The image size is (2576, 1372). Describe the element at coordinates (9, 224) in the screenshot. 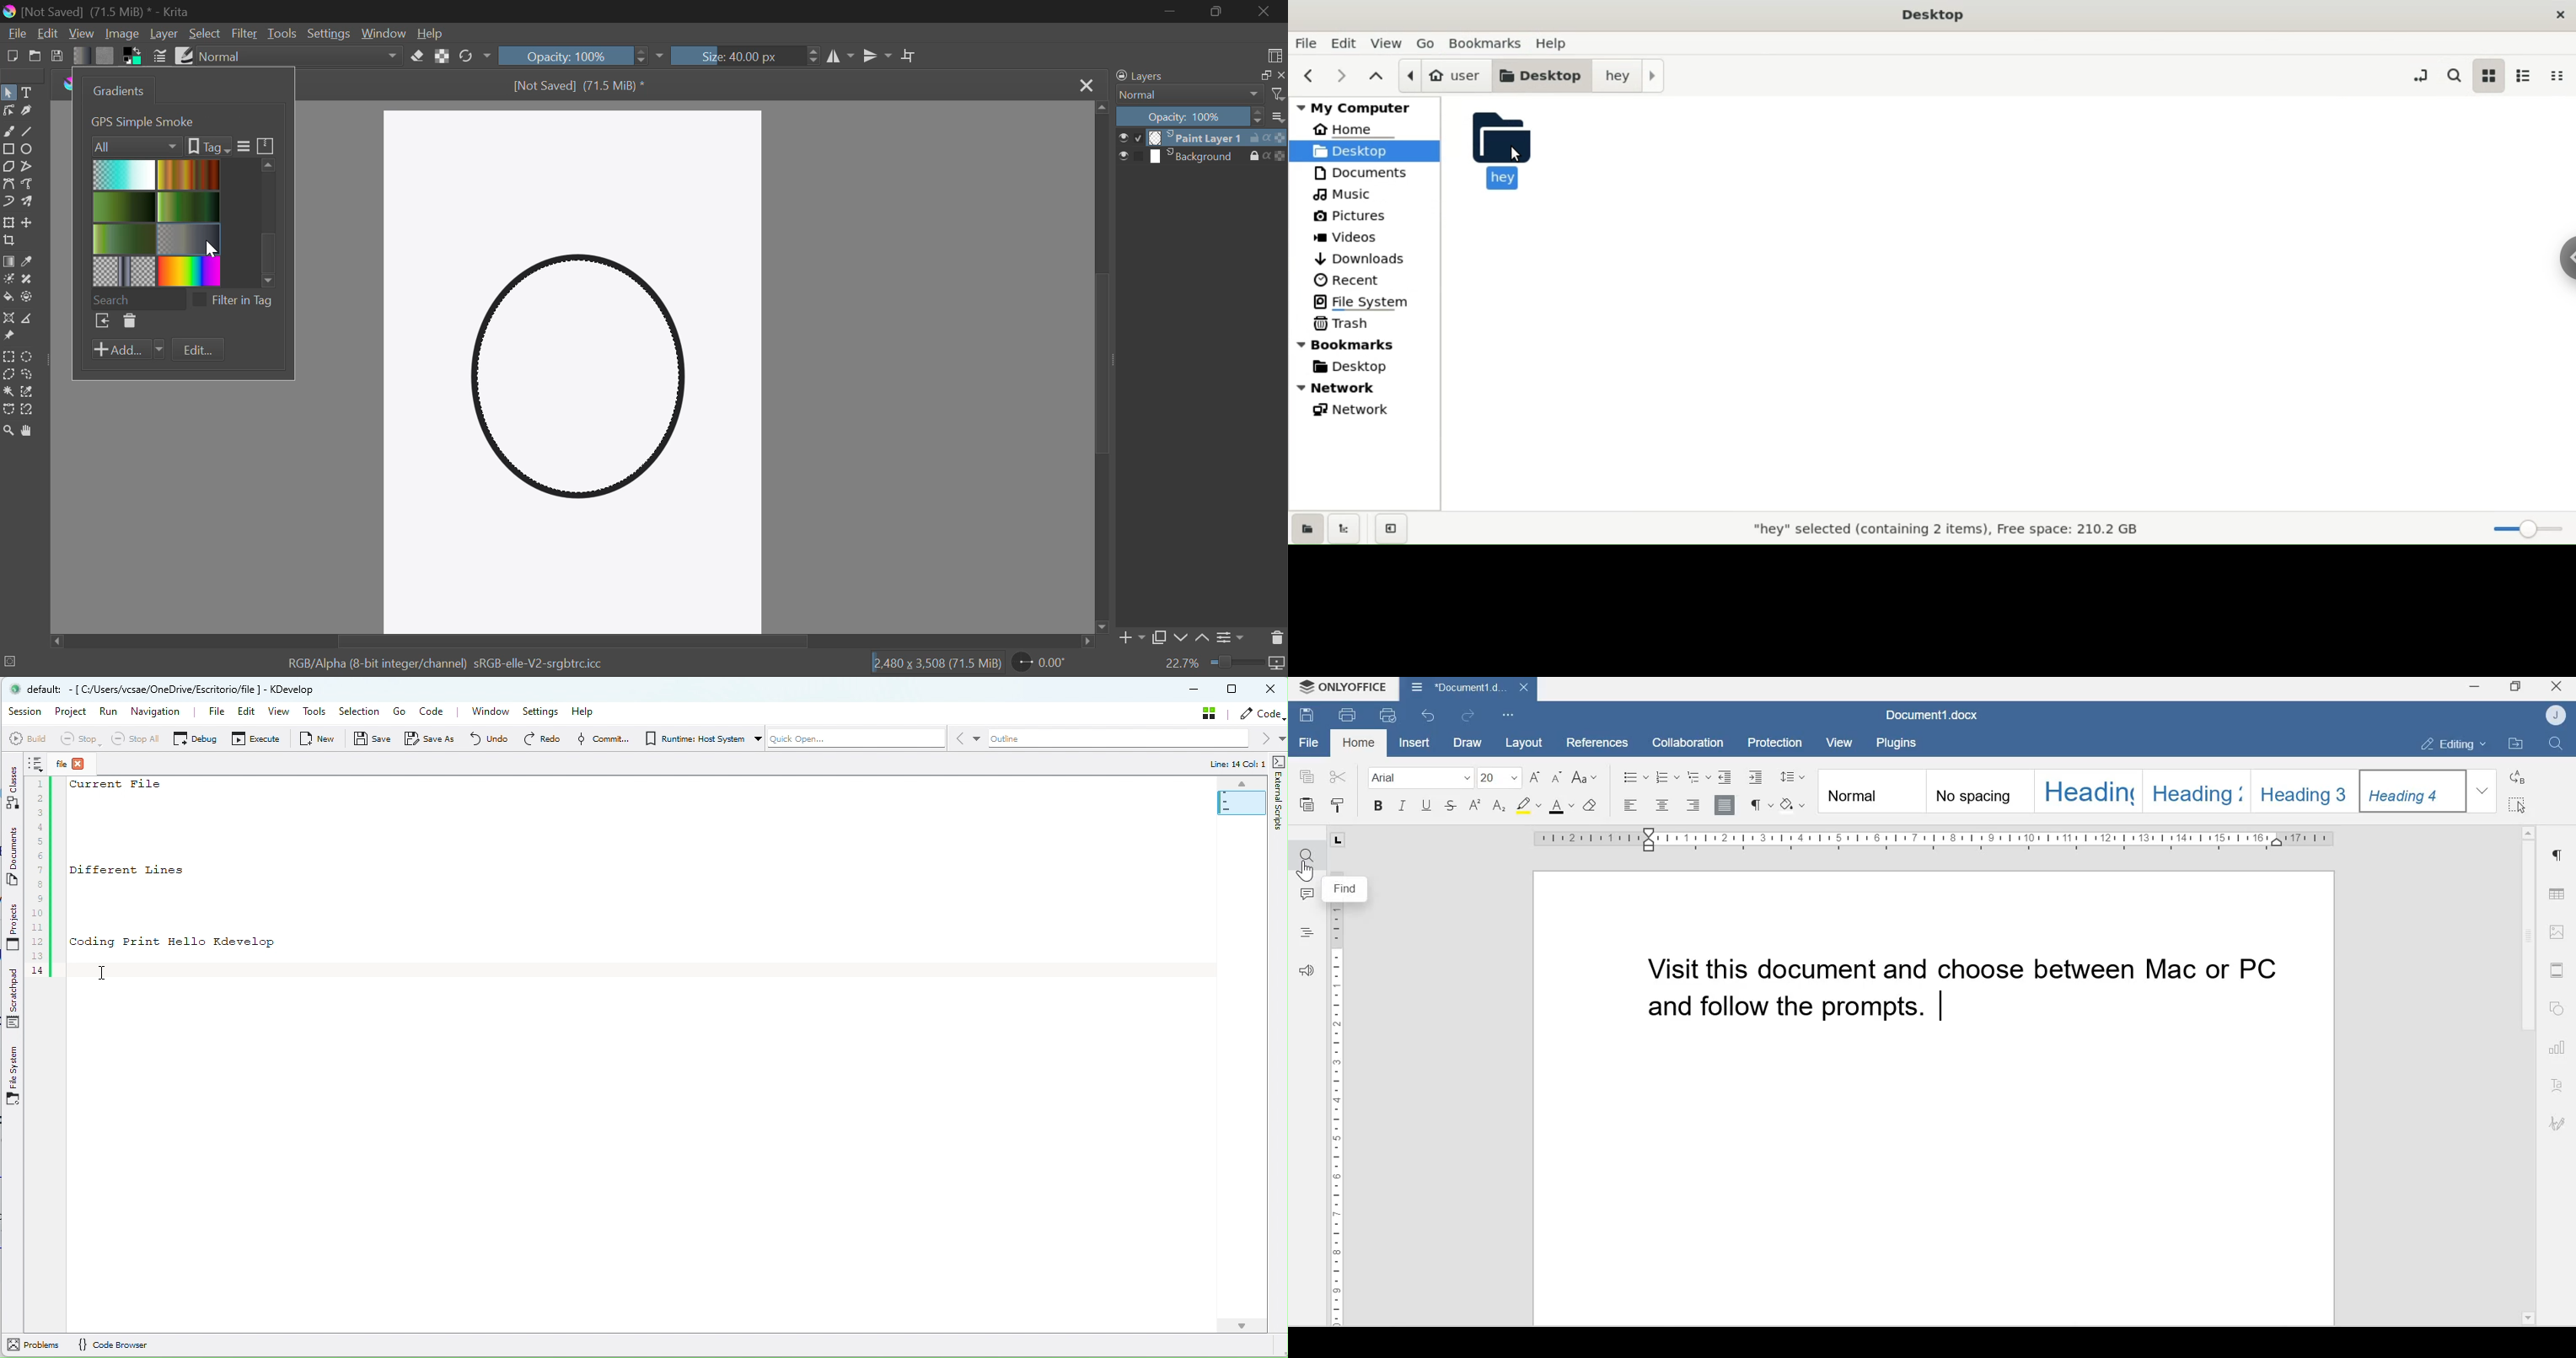

I see `Transform Layer` at that location.